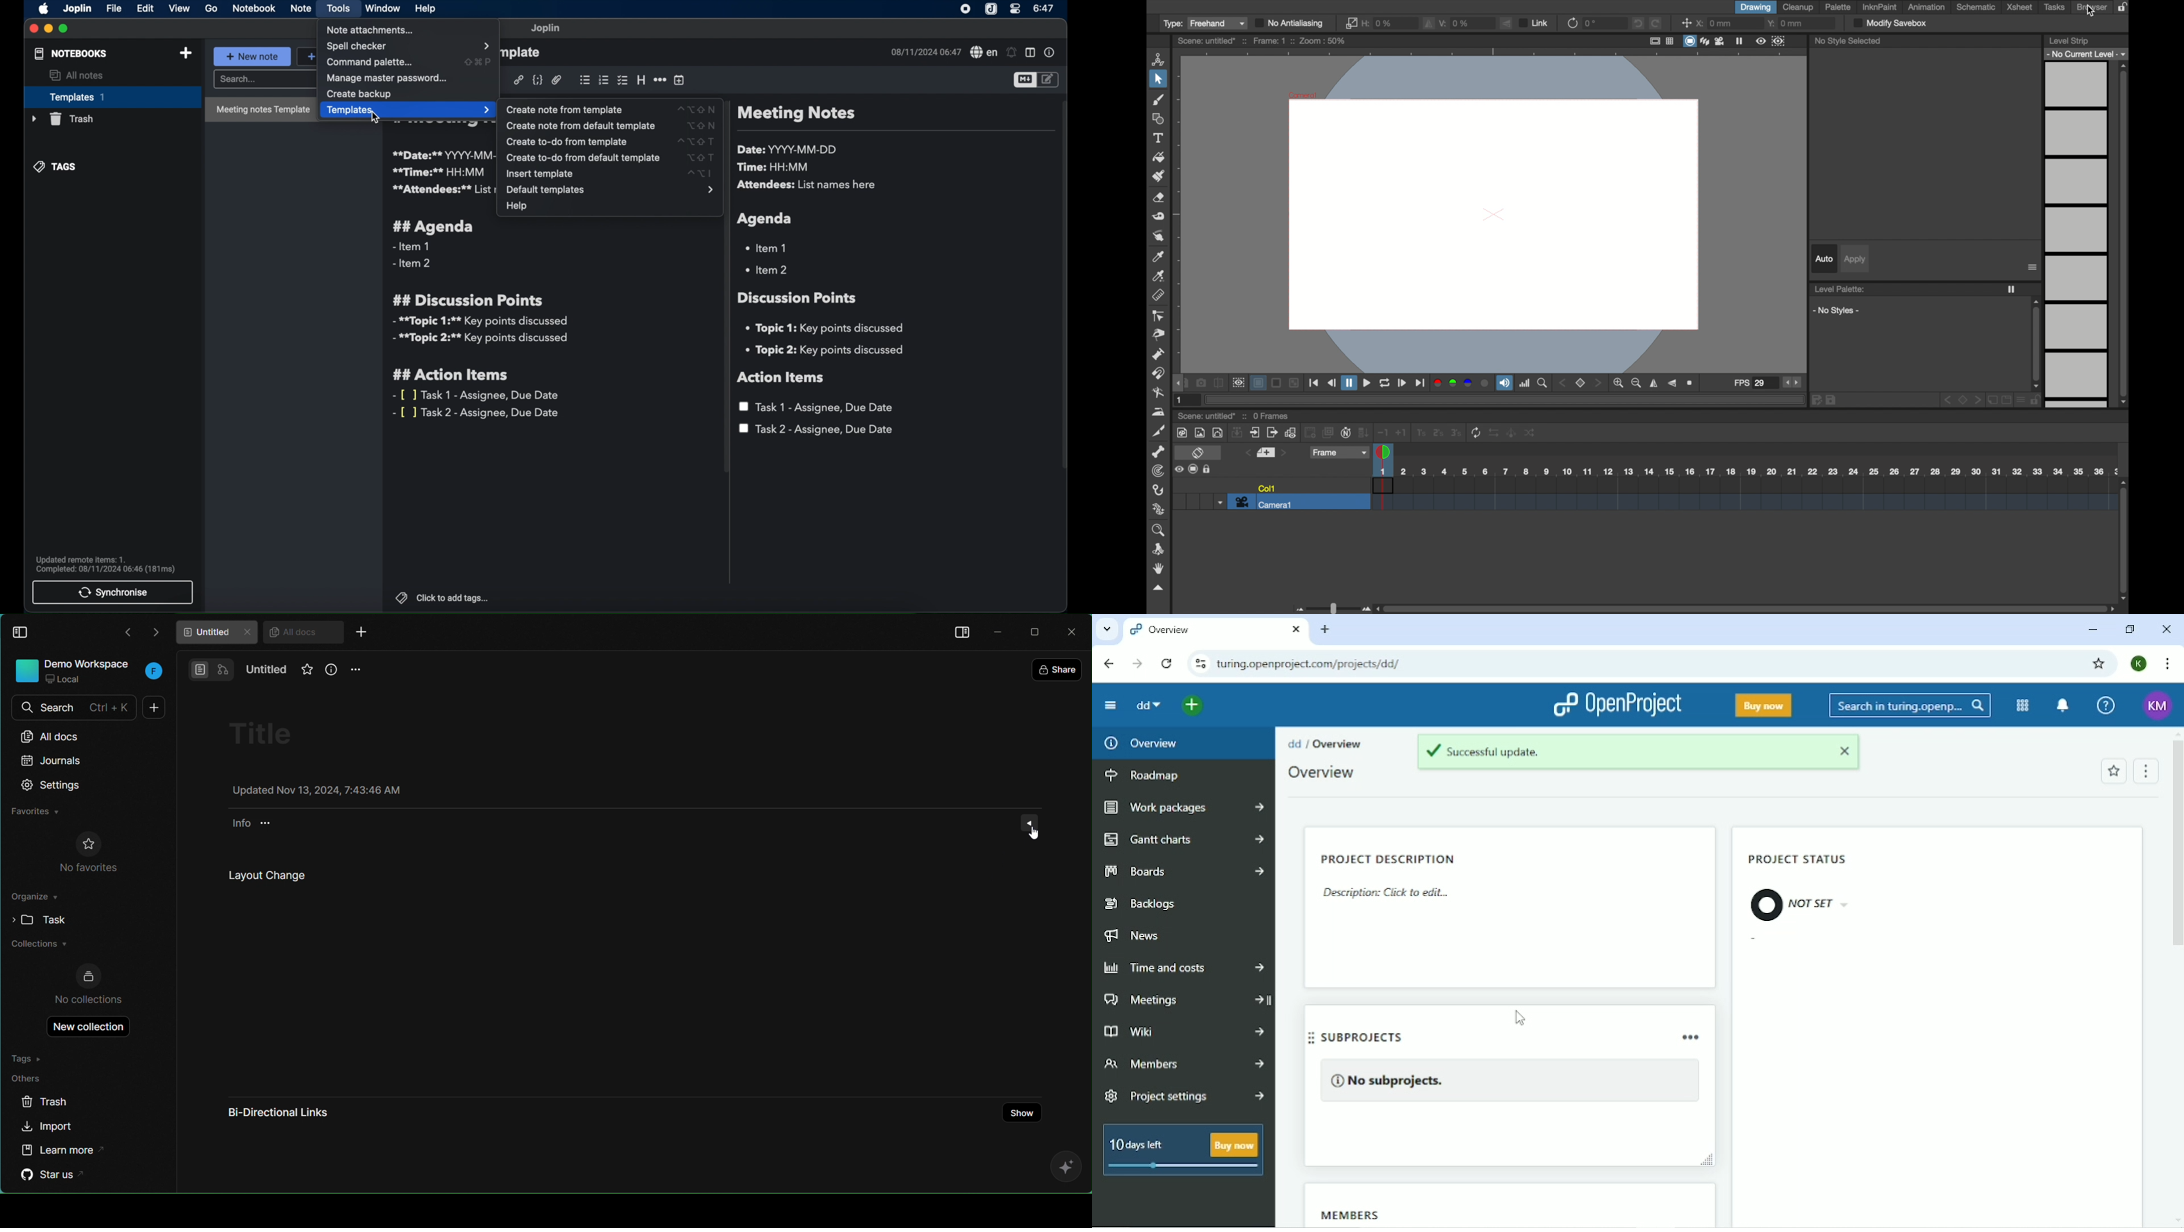  Describe the element at coordinates (264, 80) in the screenshot. I see `search` at that location.